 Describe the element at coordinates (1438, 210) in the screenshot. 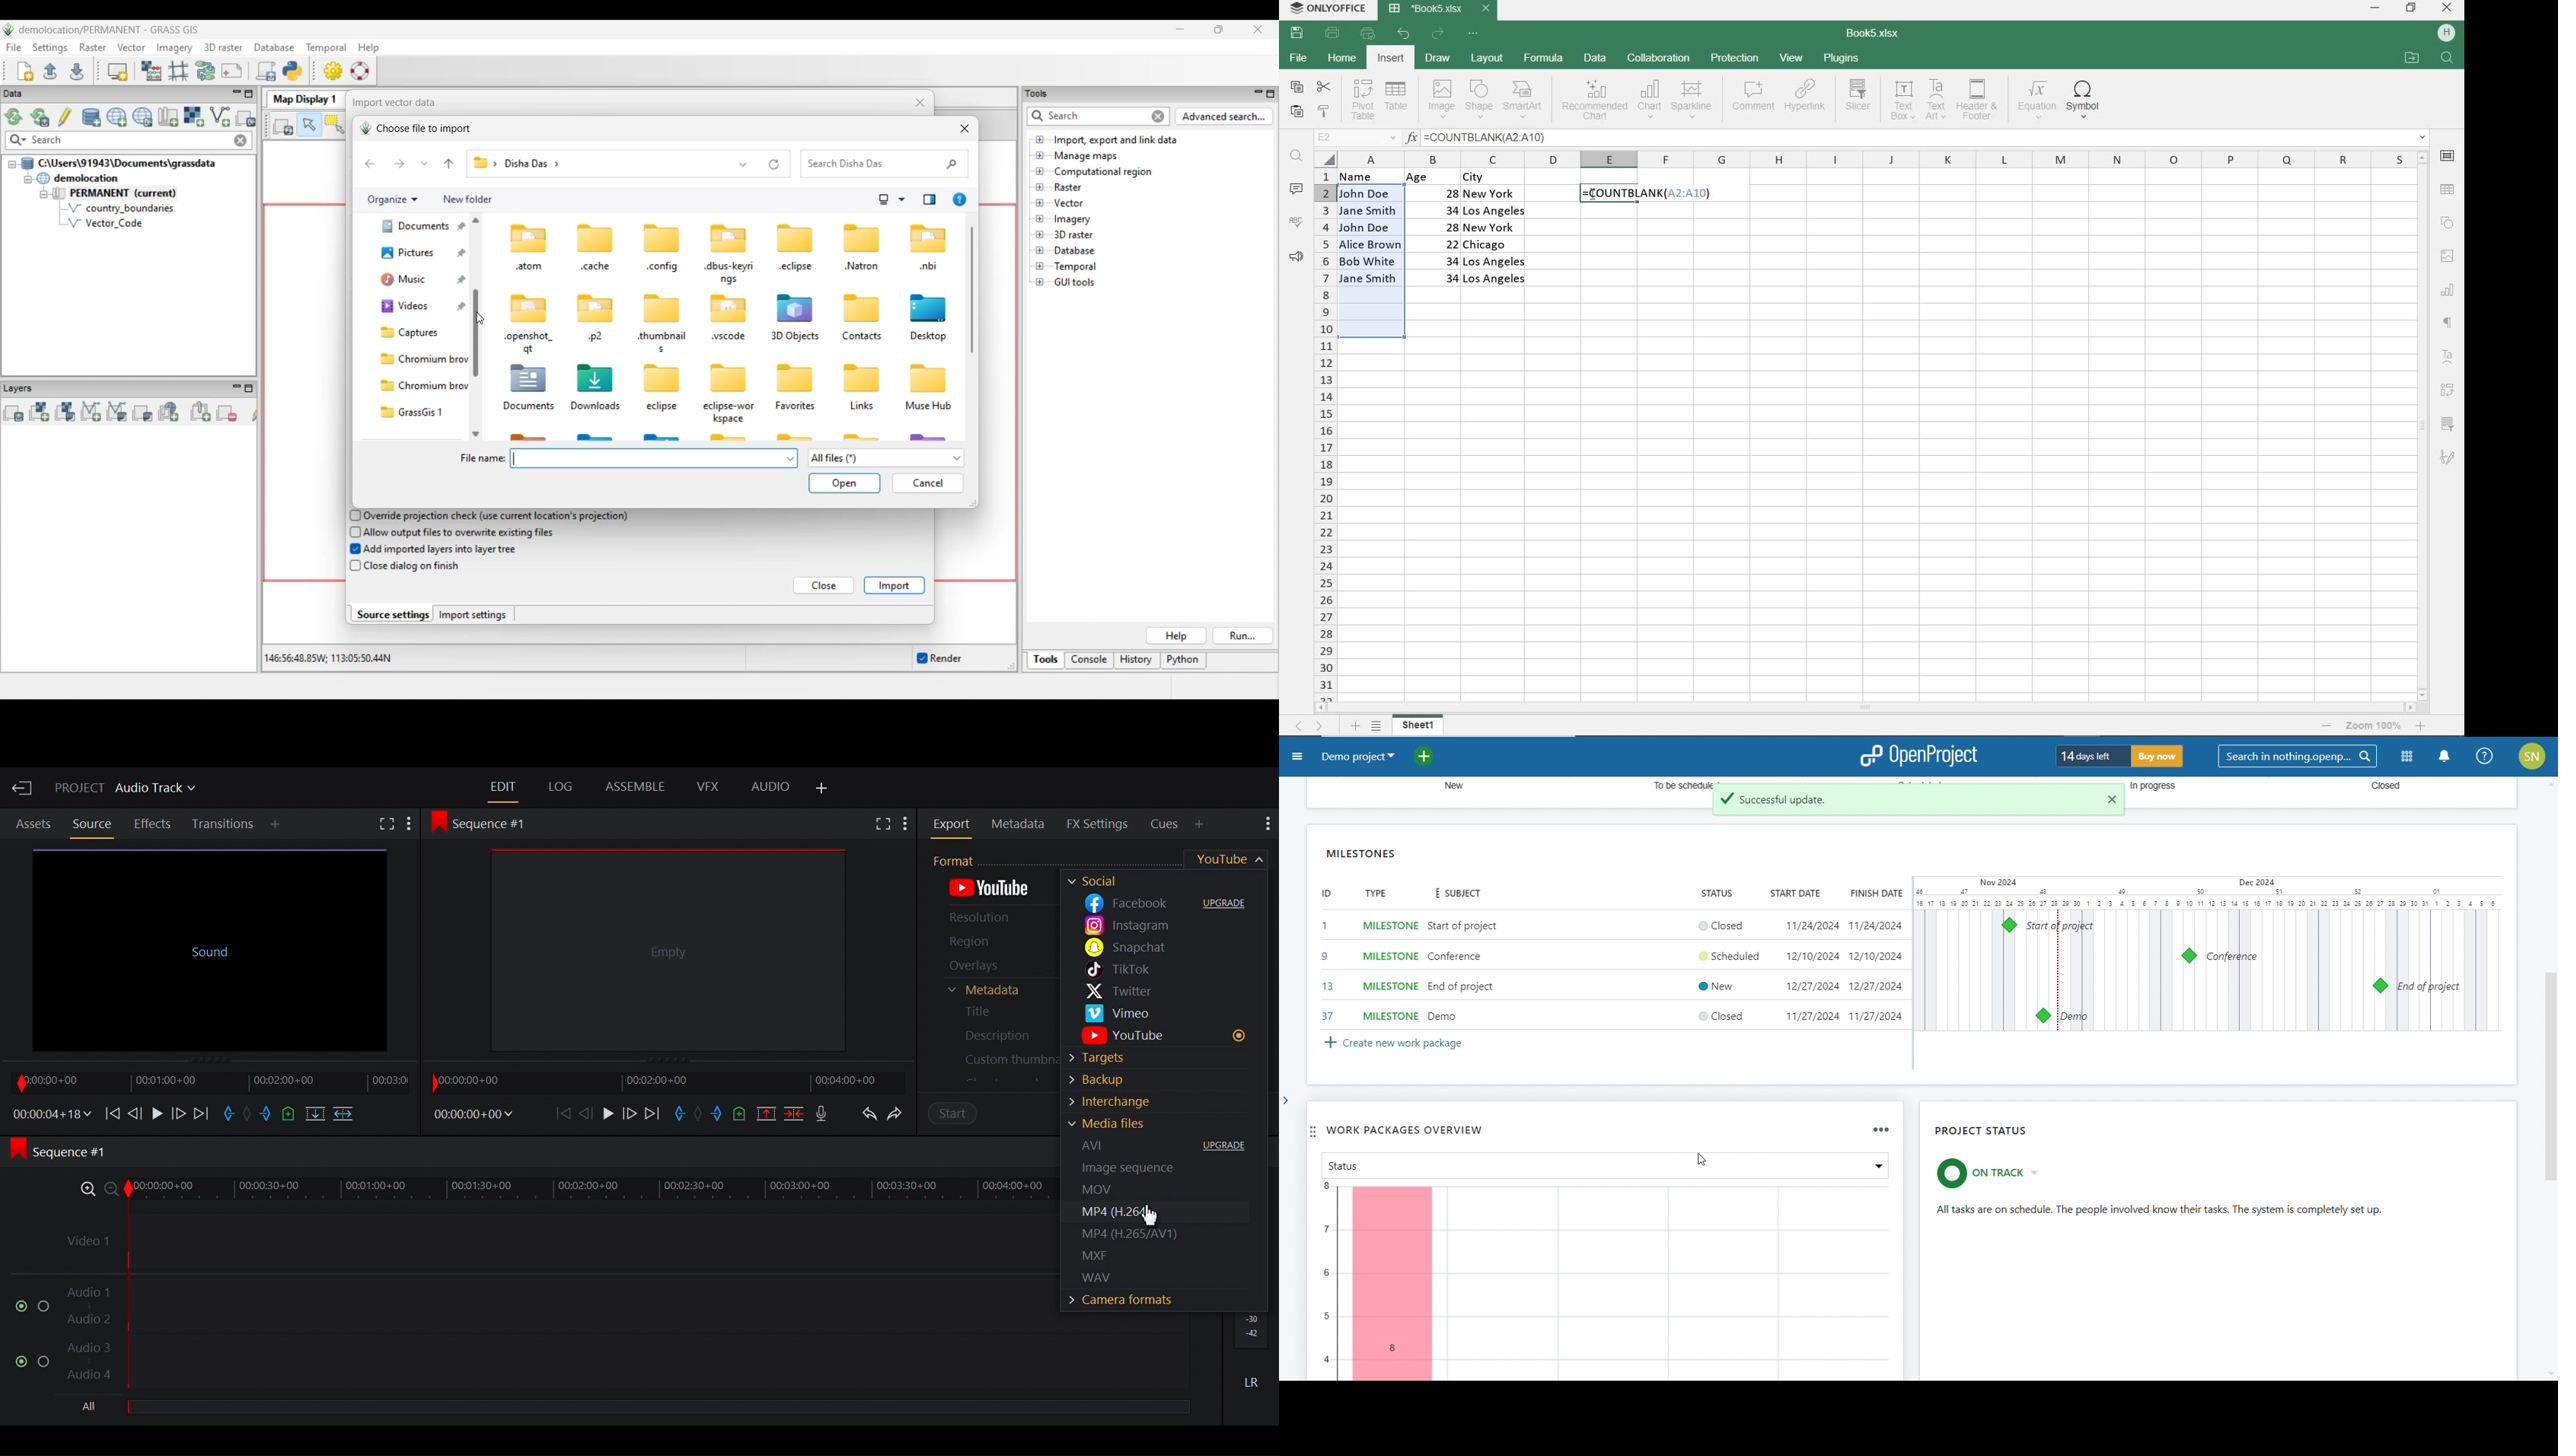

I see `34` at that location.